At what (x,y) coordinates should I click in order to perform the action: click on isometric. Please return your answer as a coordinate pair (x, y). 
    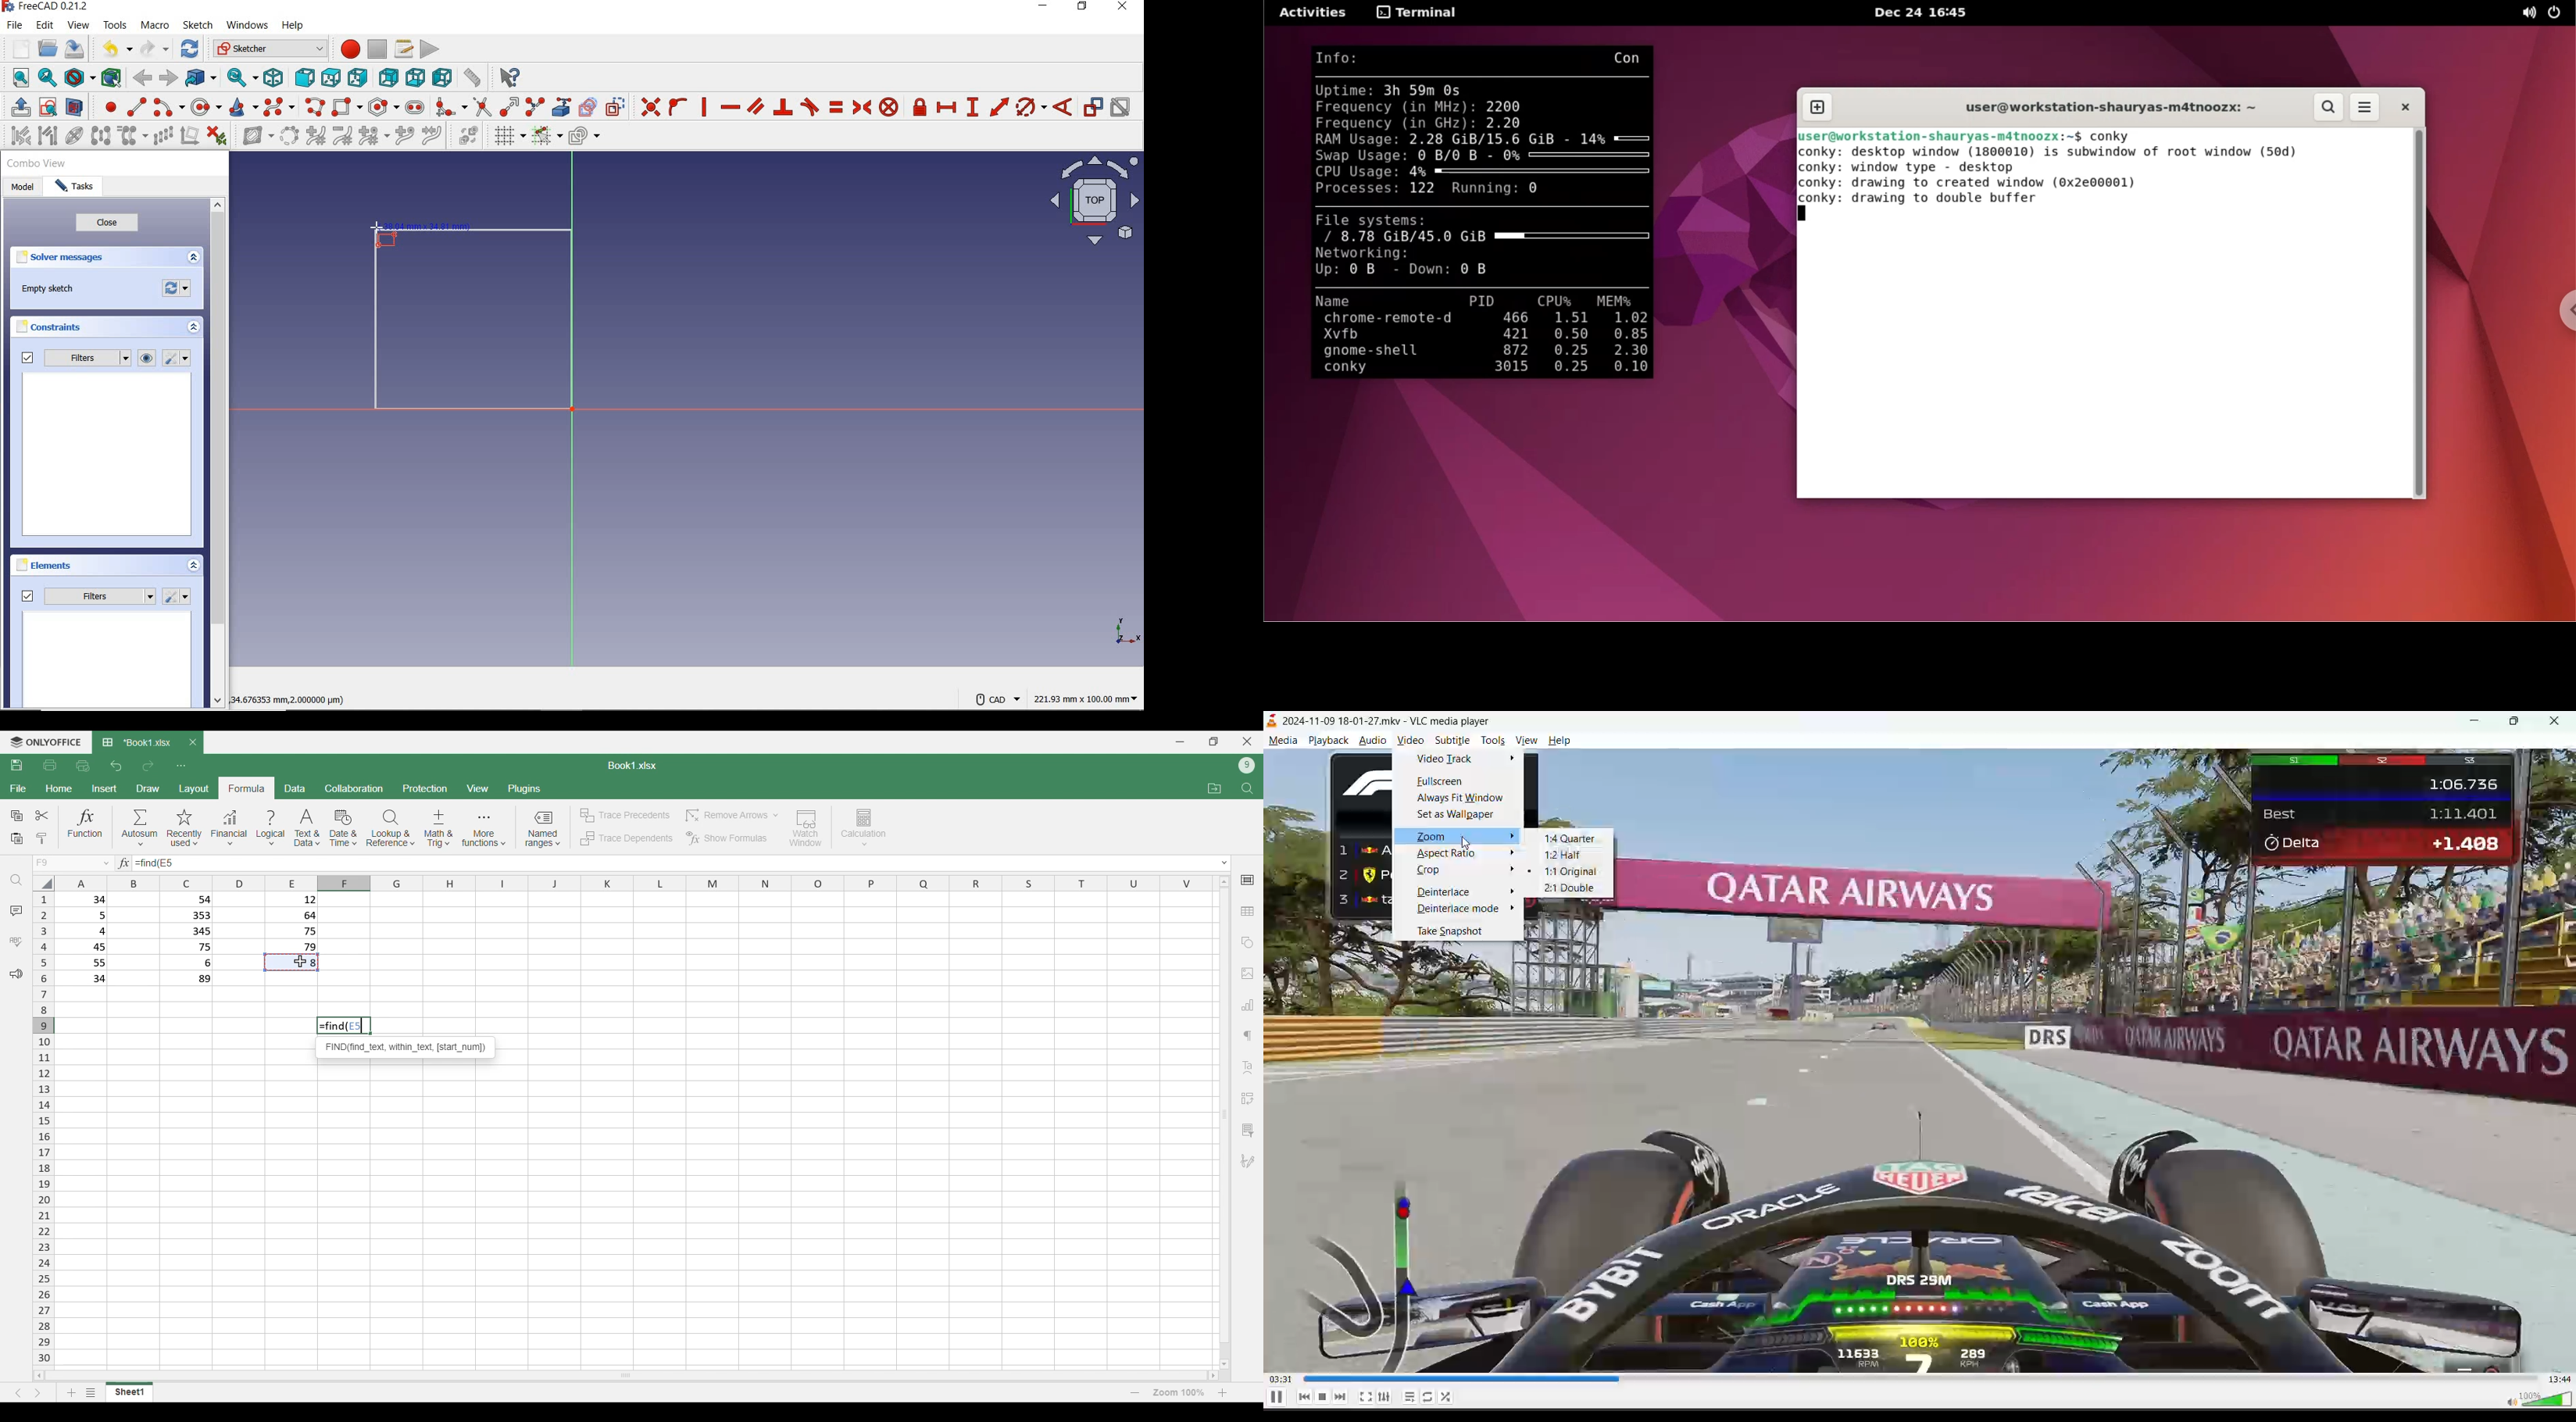
    Looking at the image, I should click on (273, 78).